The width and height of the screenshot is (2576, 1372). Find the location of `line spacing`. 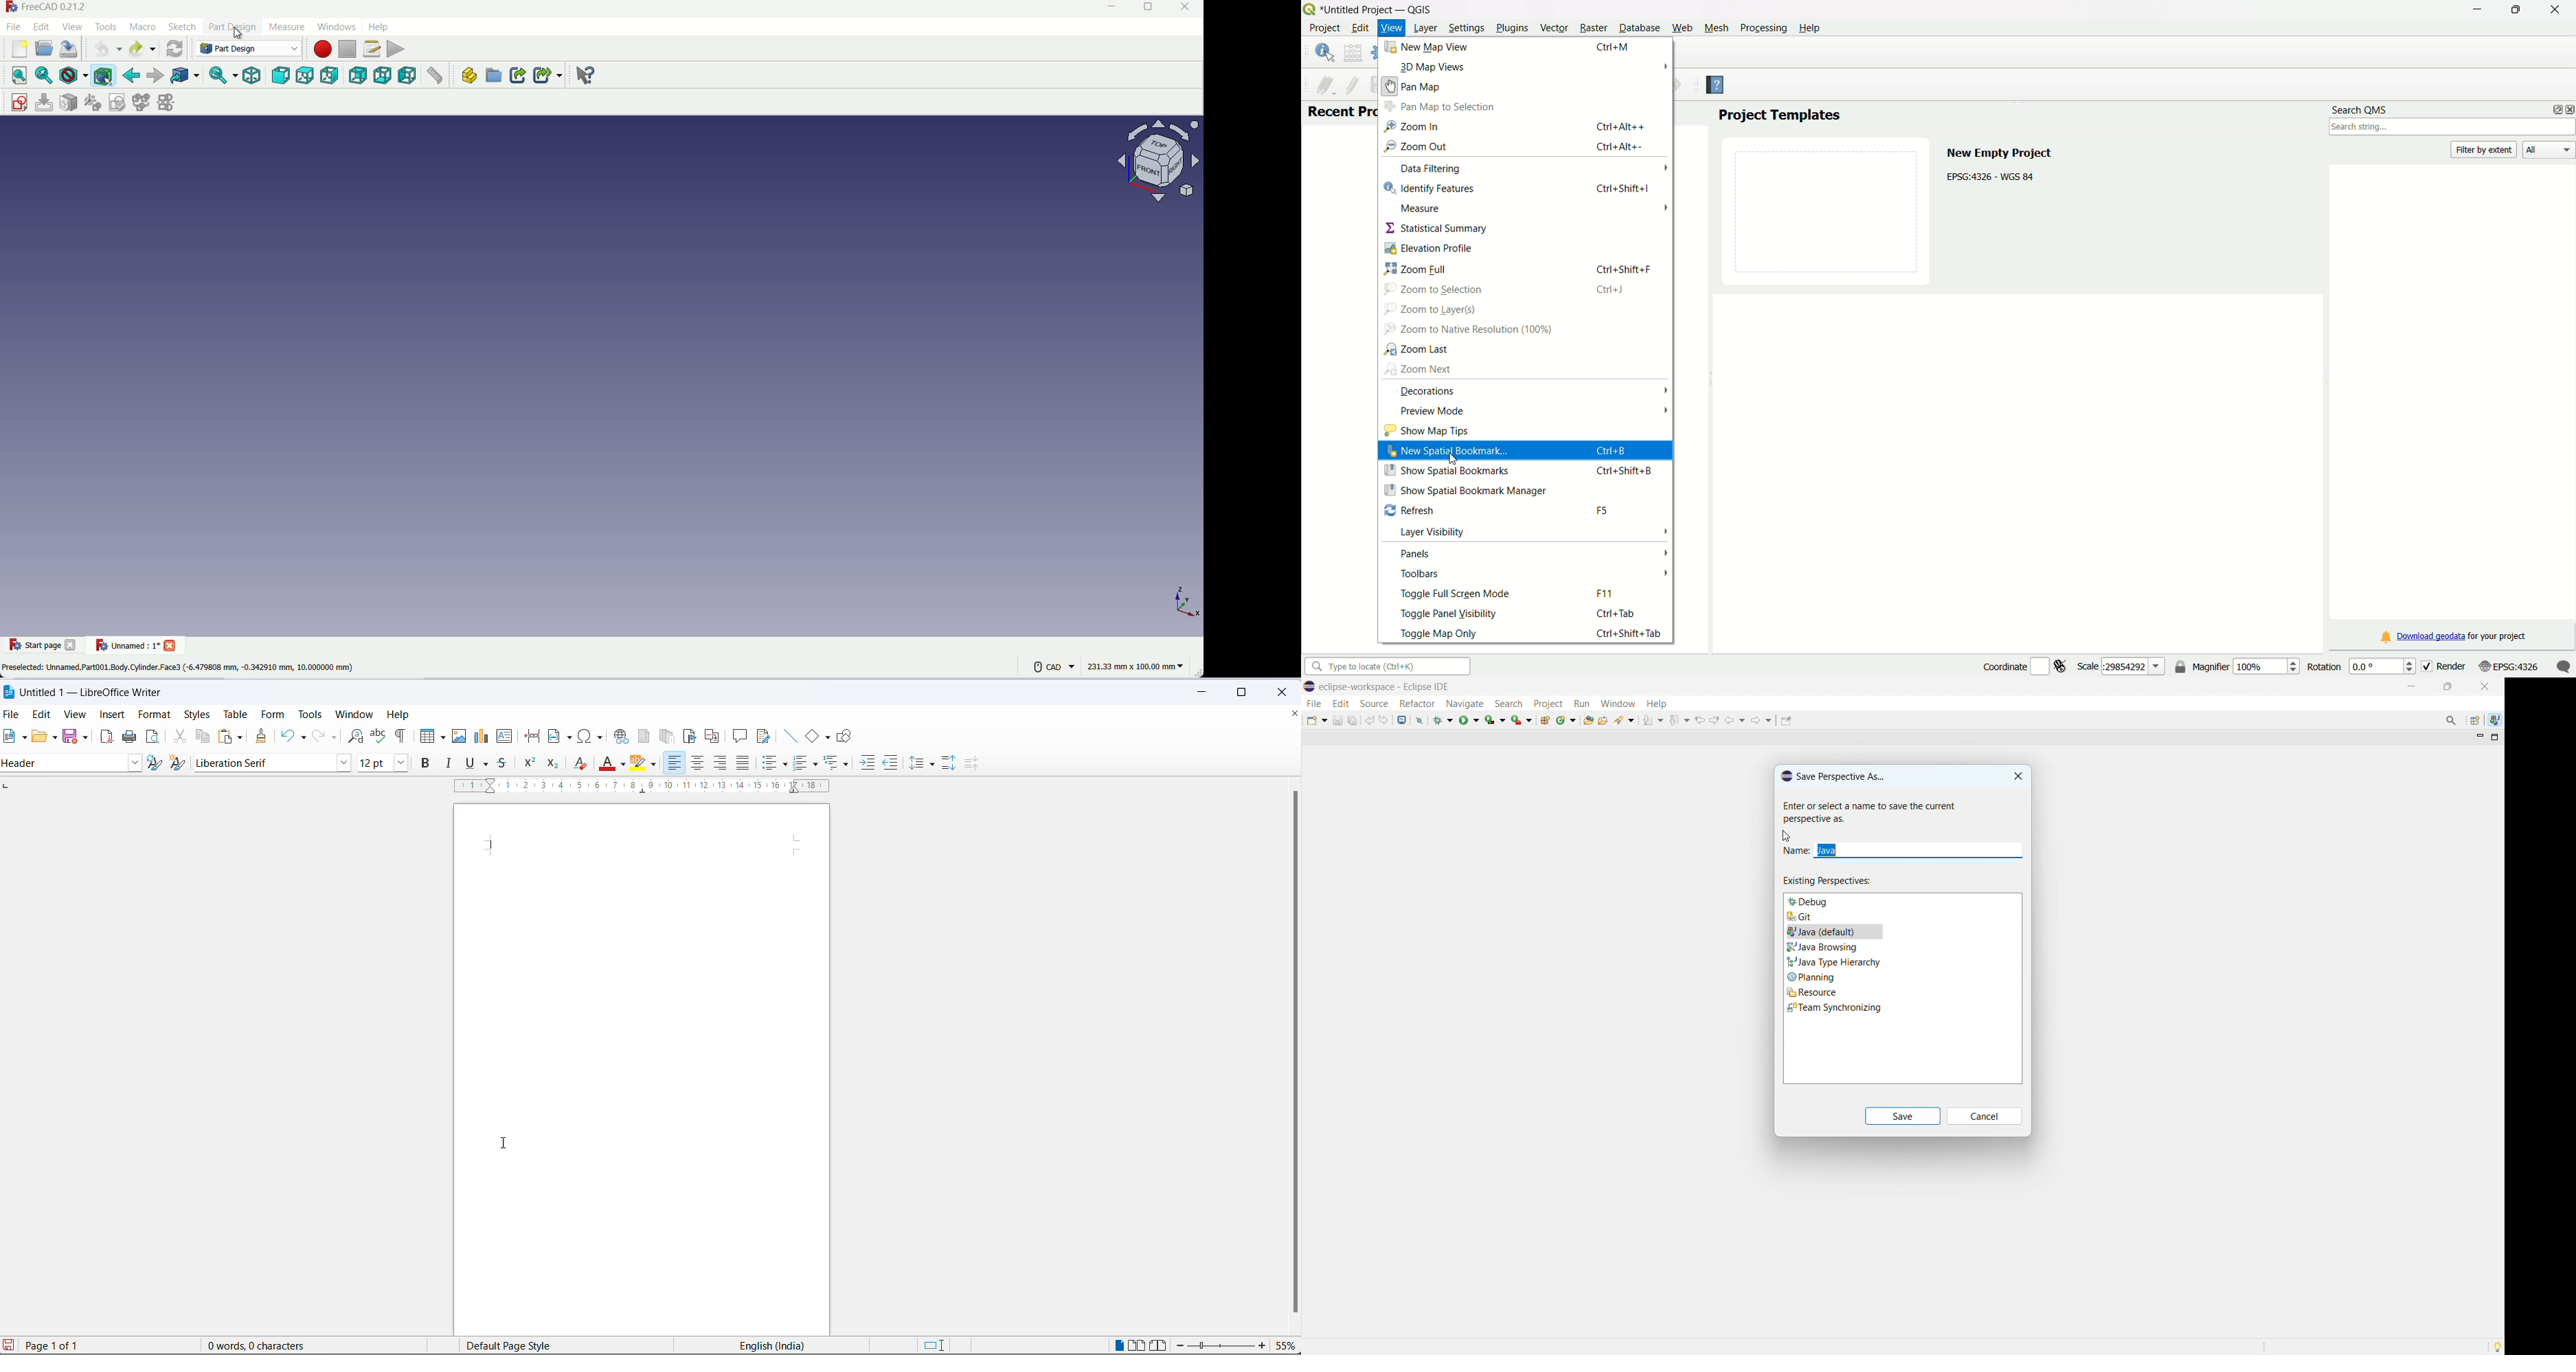

line spacing is located at coordinates (919, 765).